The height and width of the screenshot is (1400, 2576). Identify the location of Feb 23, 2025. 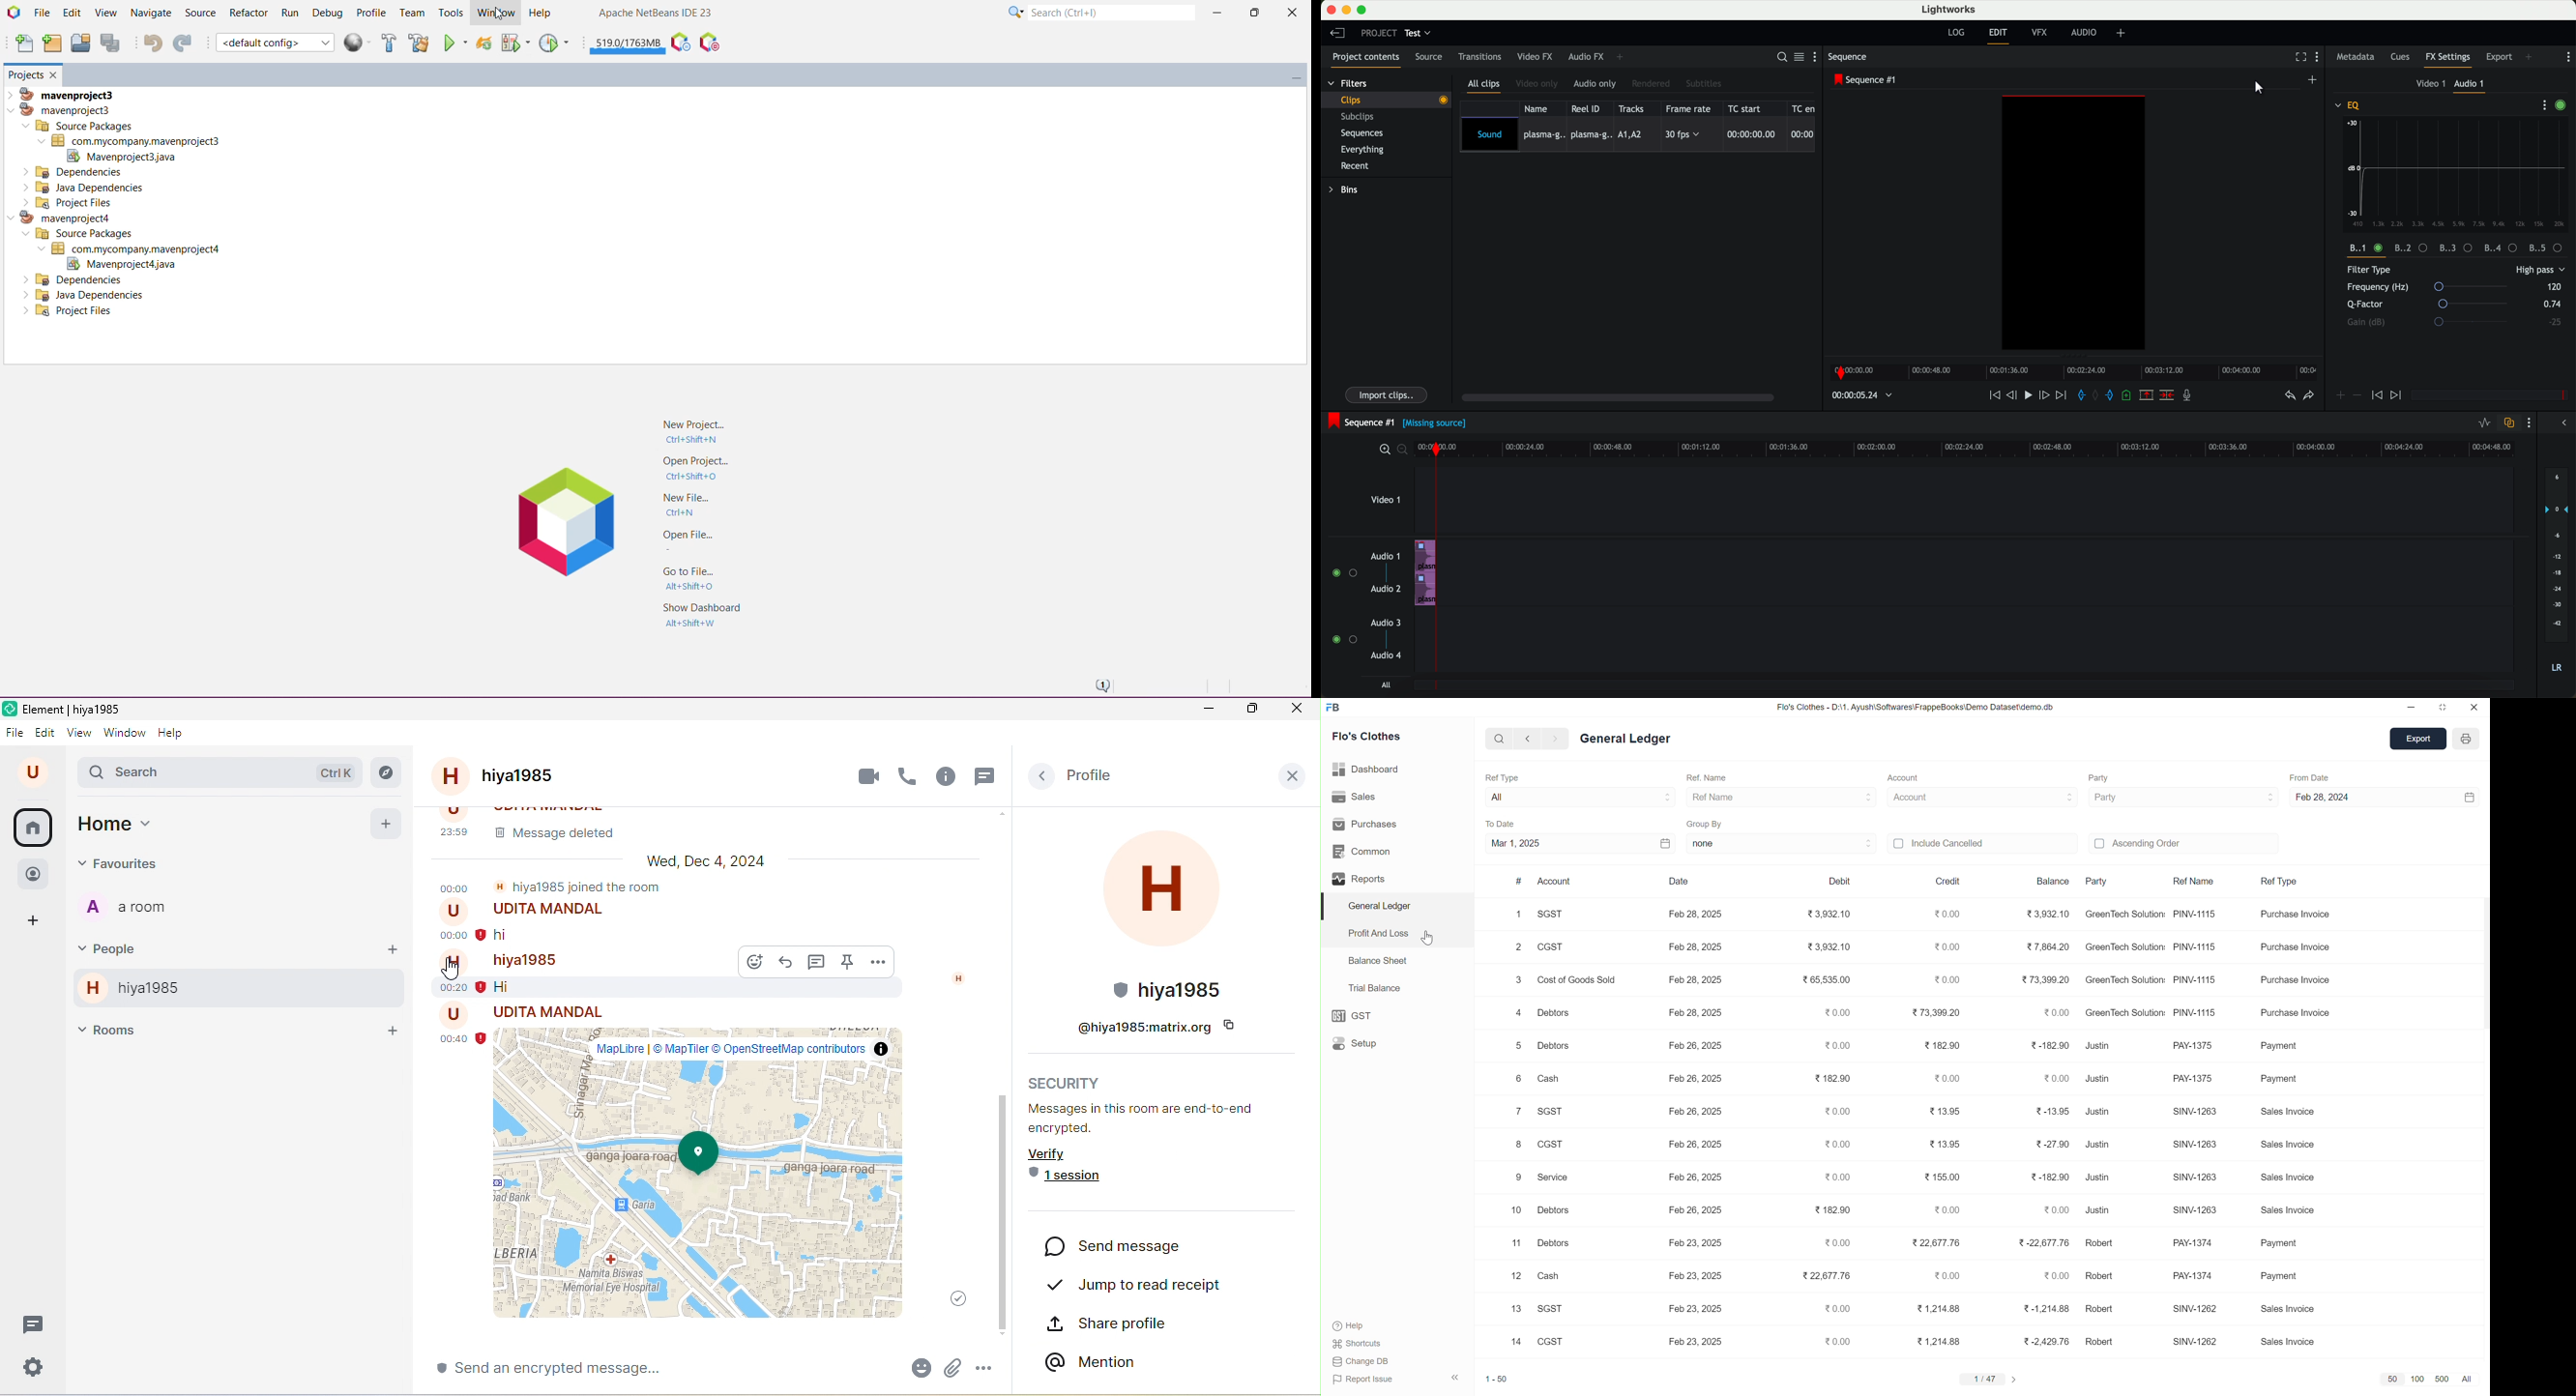
(1697, 1306).